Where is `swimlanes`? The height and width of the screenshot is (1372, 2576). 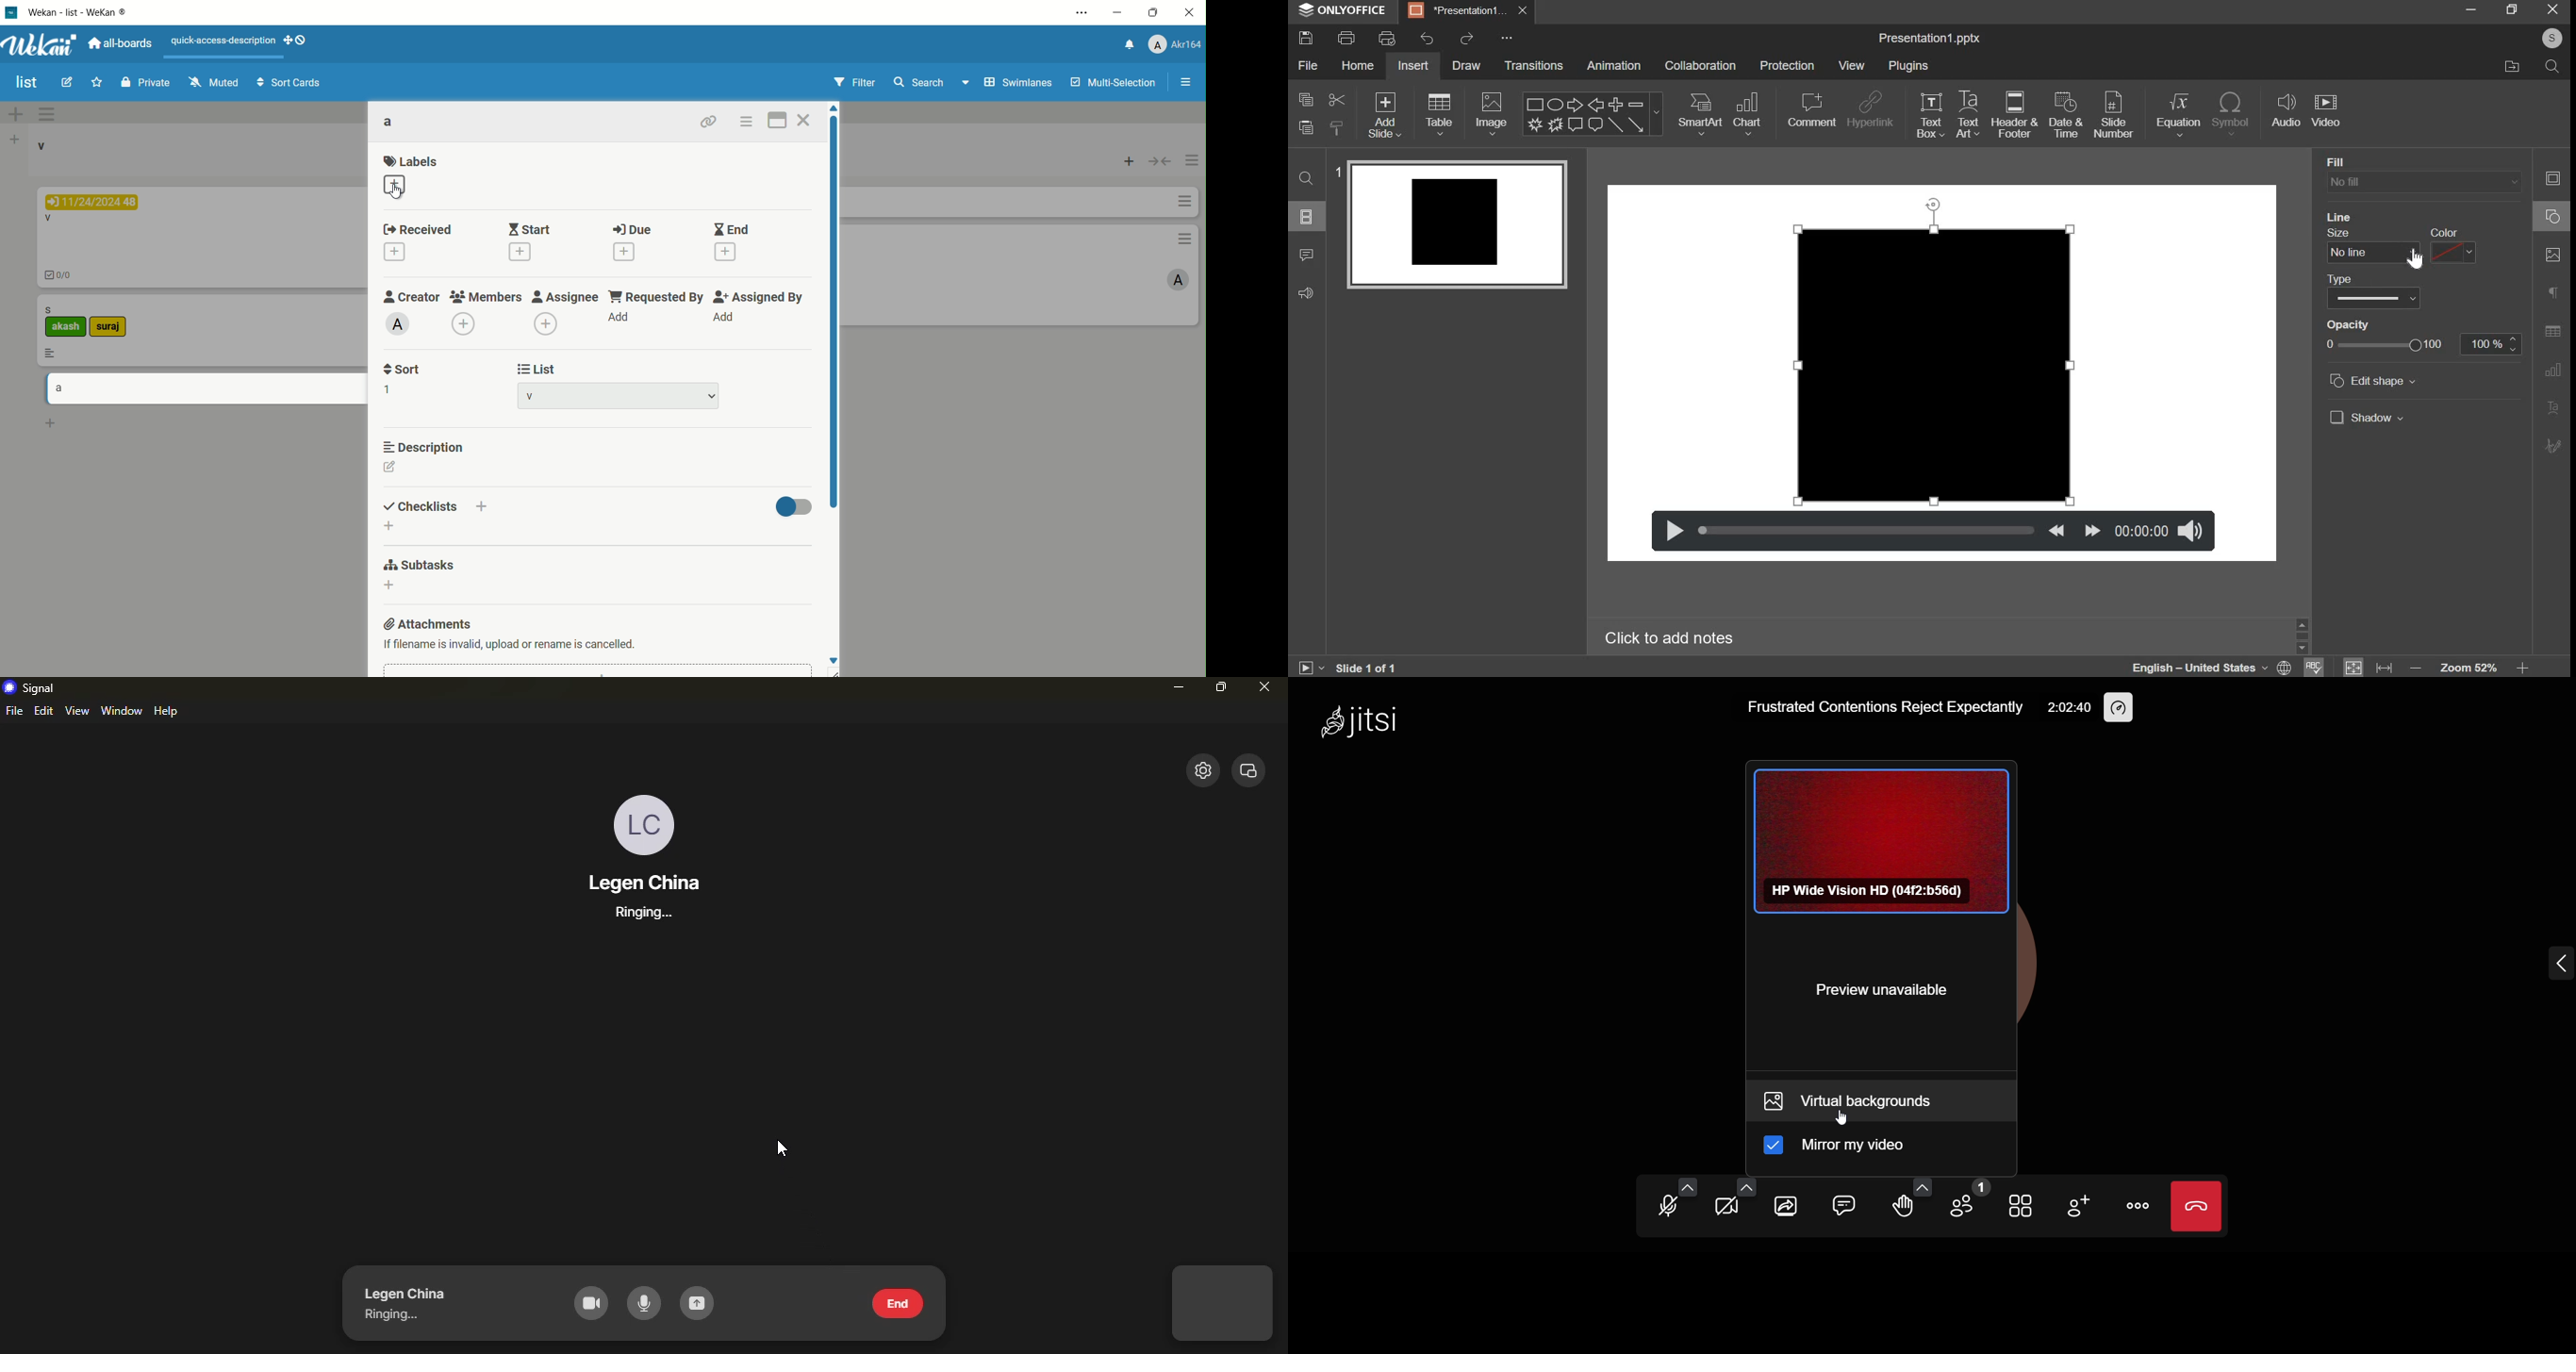 swimlanes is located at coordinates (1004, 82).